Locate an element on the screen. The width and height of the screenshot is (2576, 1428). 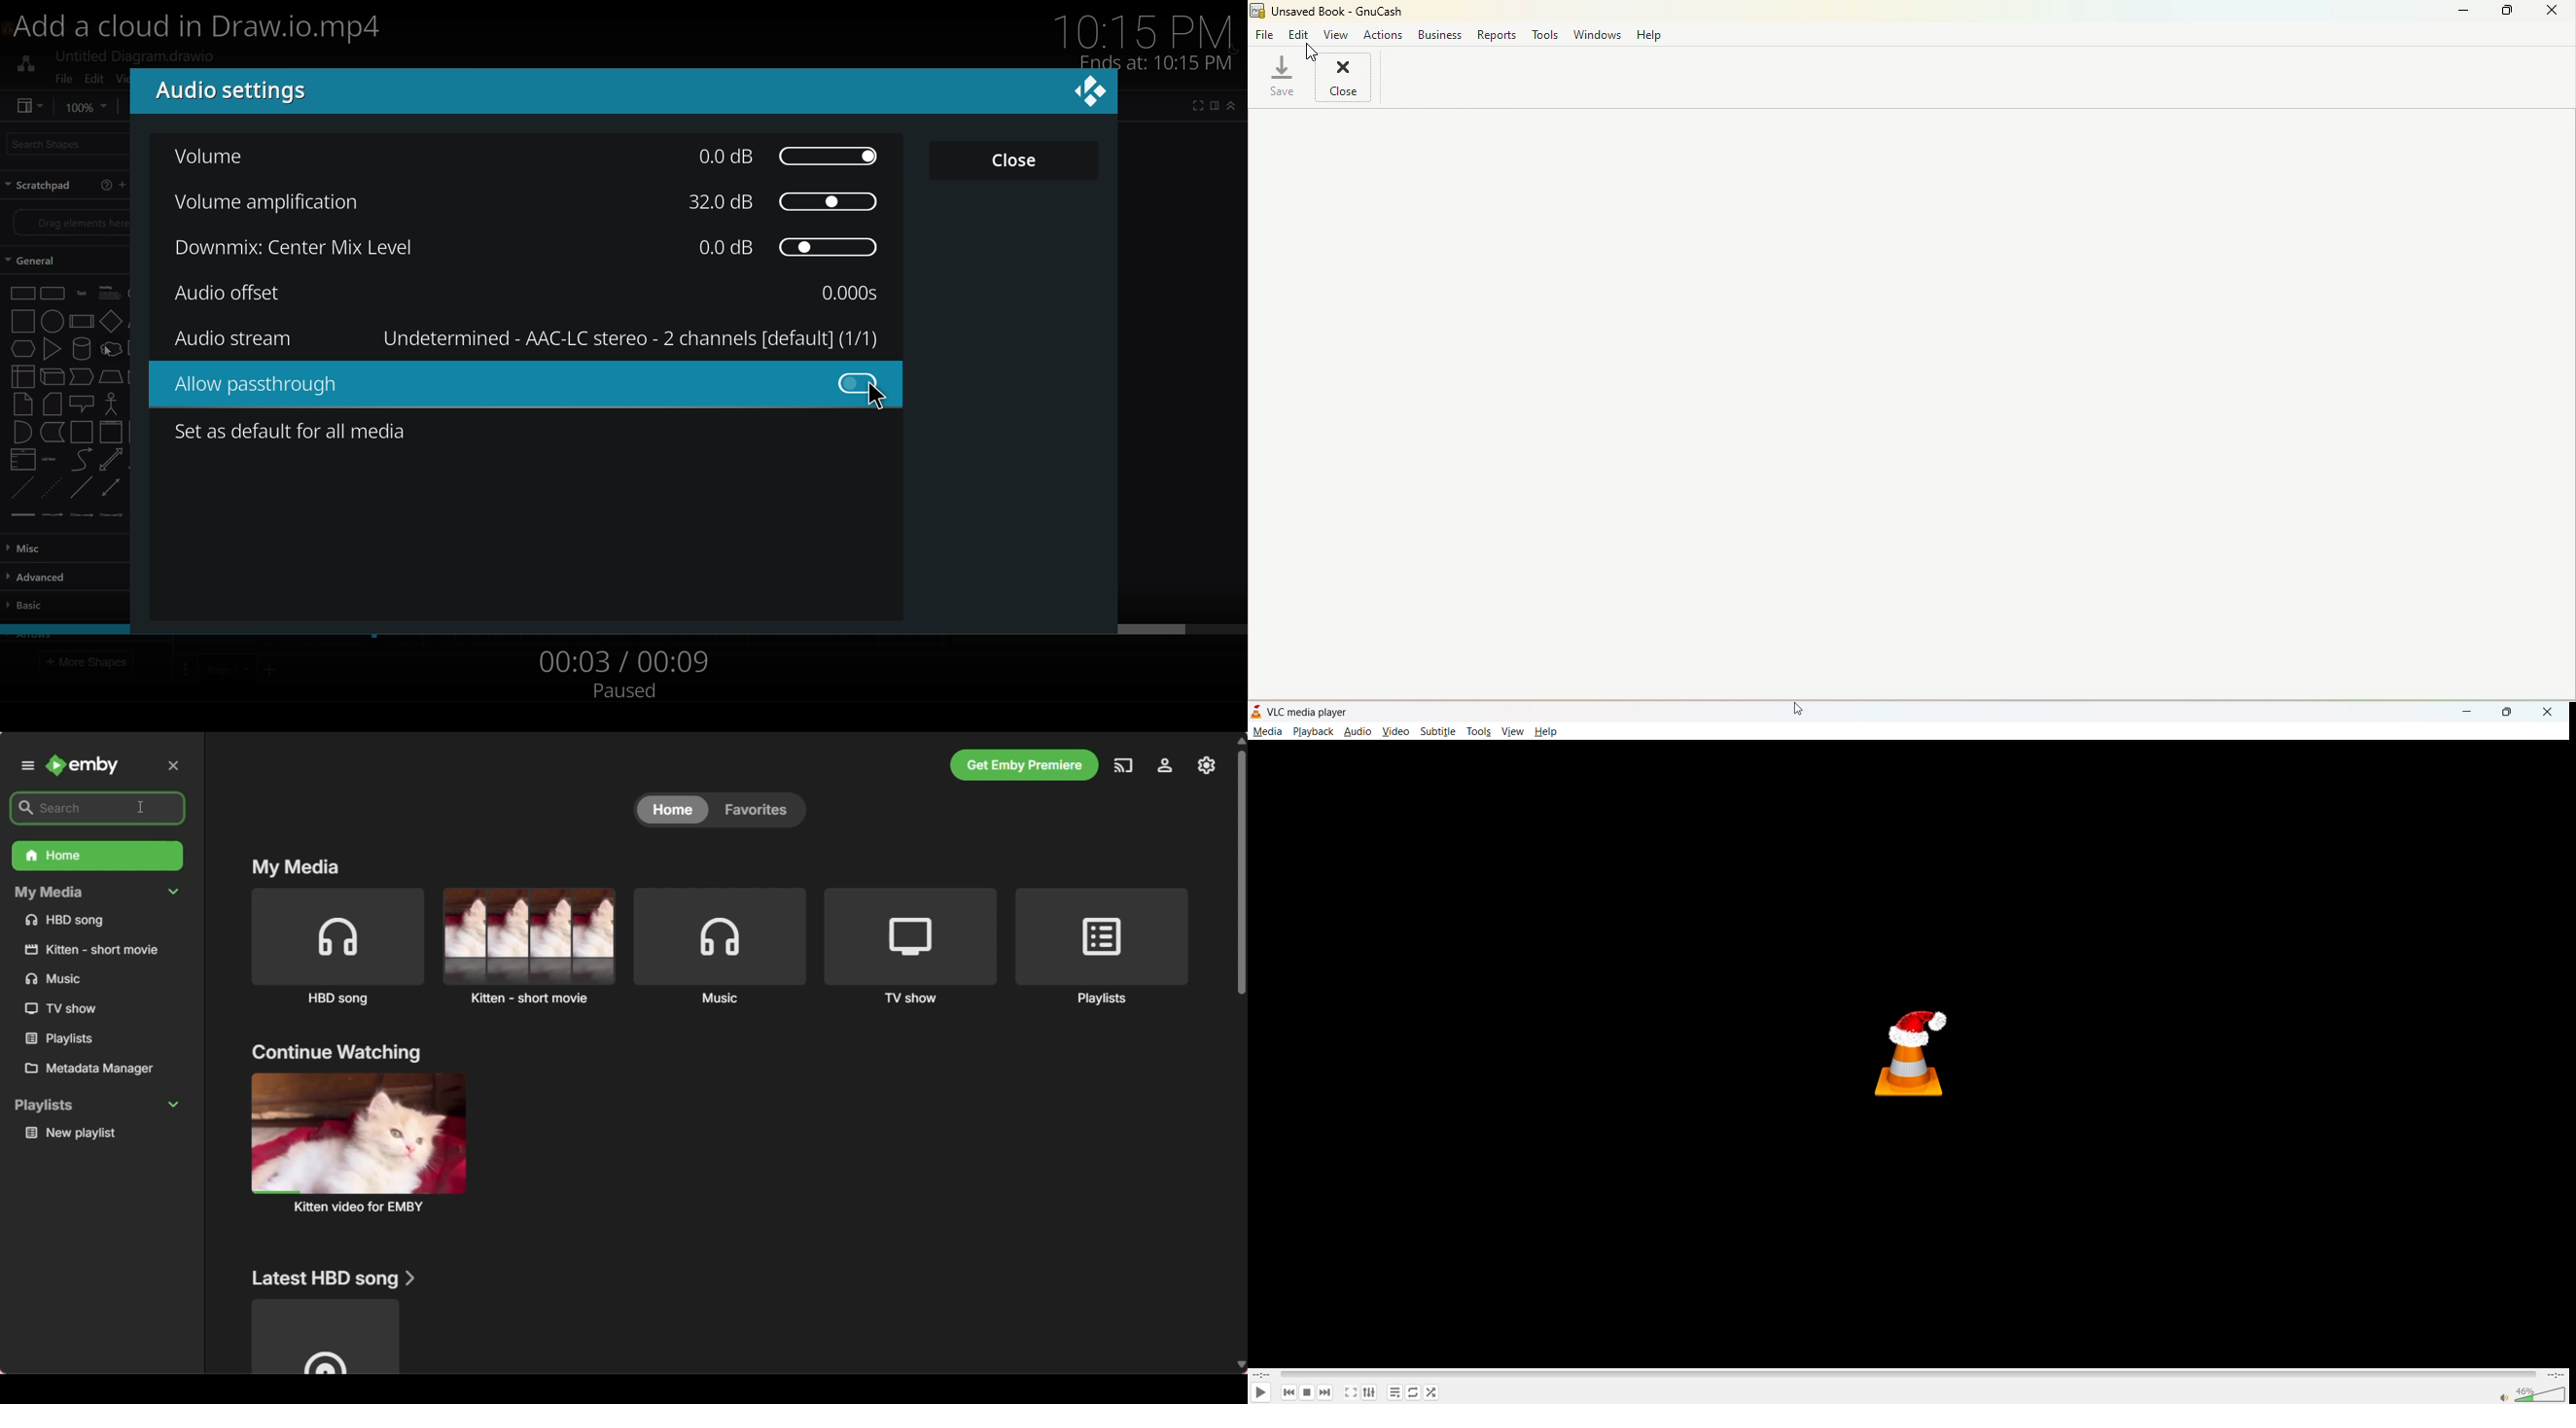
playback is located at coordinates (1313, 732).